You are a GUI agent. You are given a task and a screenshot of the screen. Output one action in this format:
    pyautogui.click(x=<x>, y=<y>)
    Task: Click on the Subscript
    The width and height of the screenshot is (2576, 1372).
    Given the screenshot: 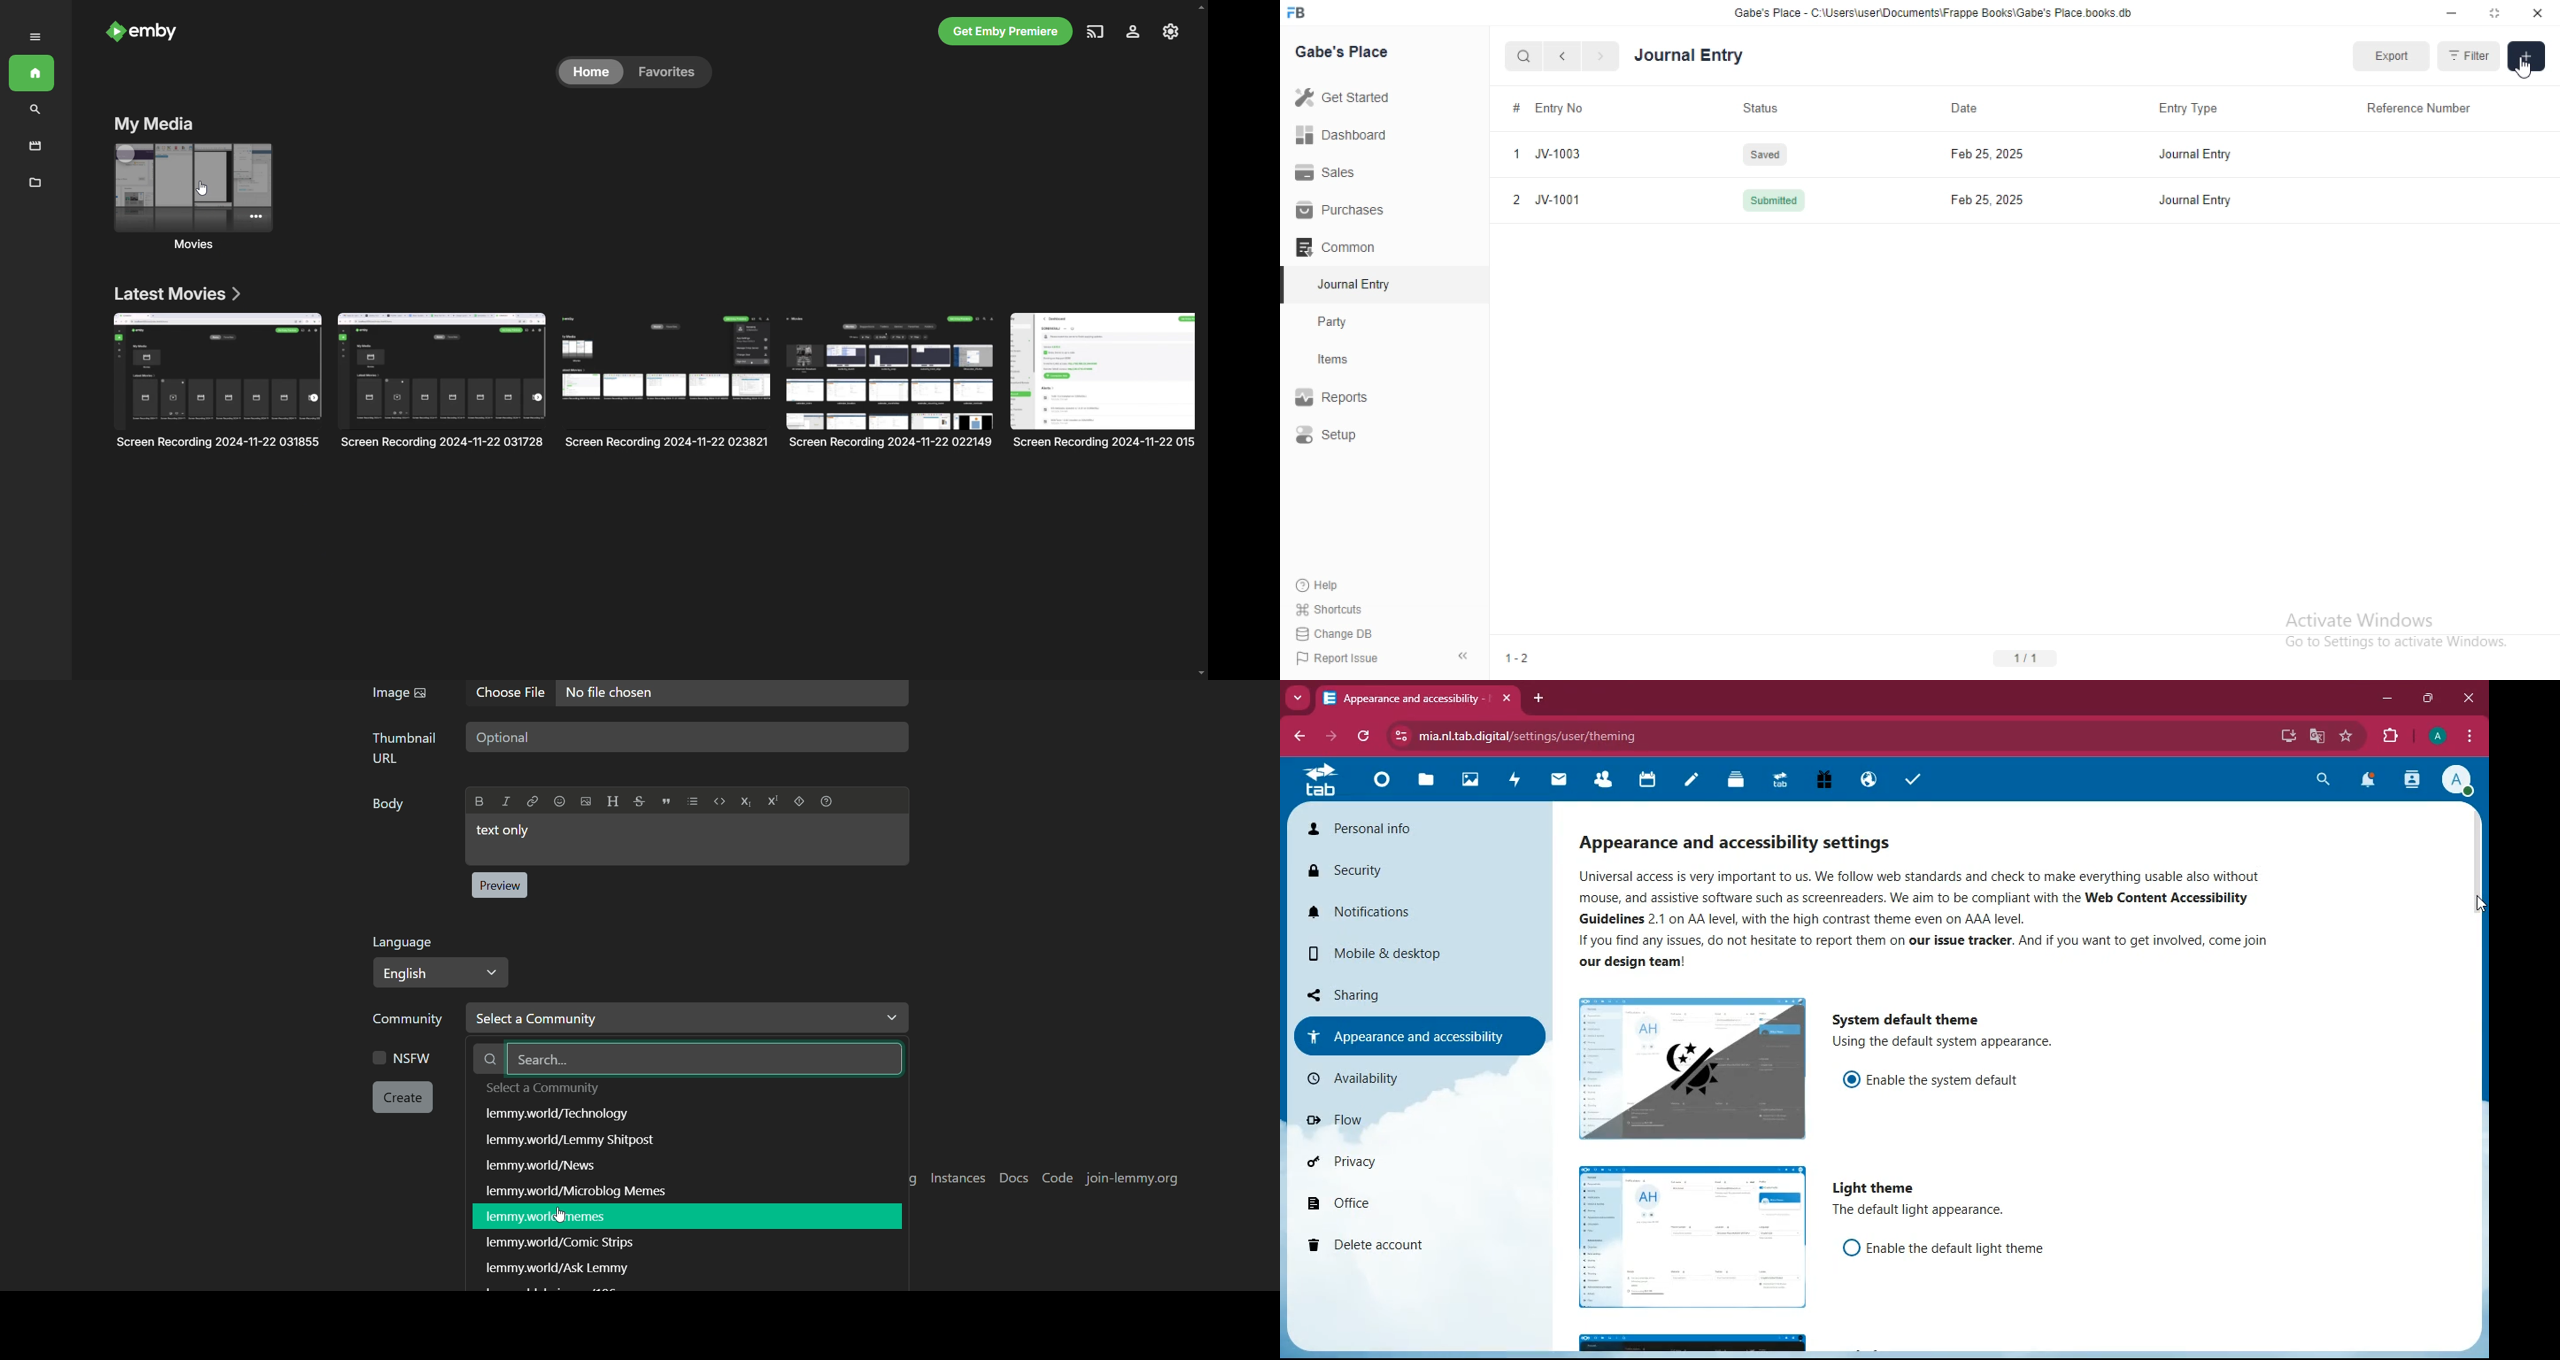 What is the action you would take?
    pyautogui.click(x=747, y=802)
    